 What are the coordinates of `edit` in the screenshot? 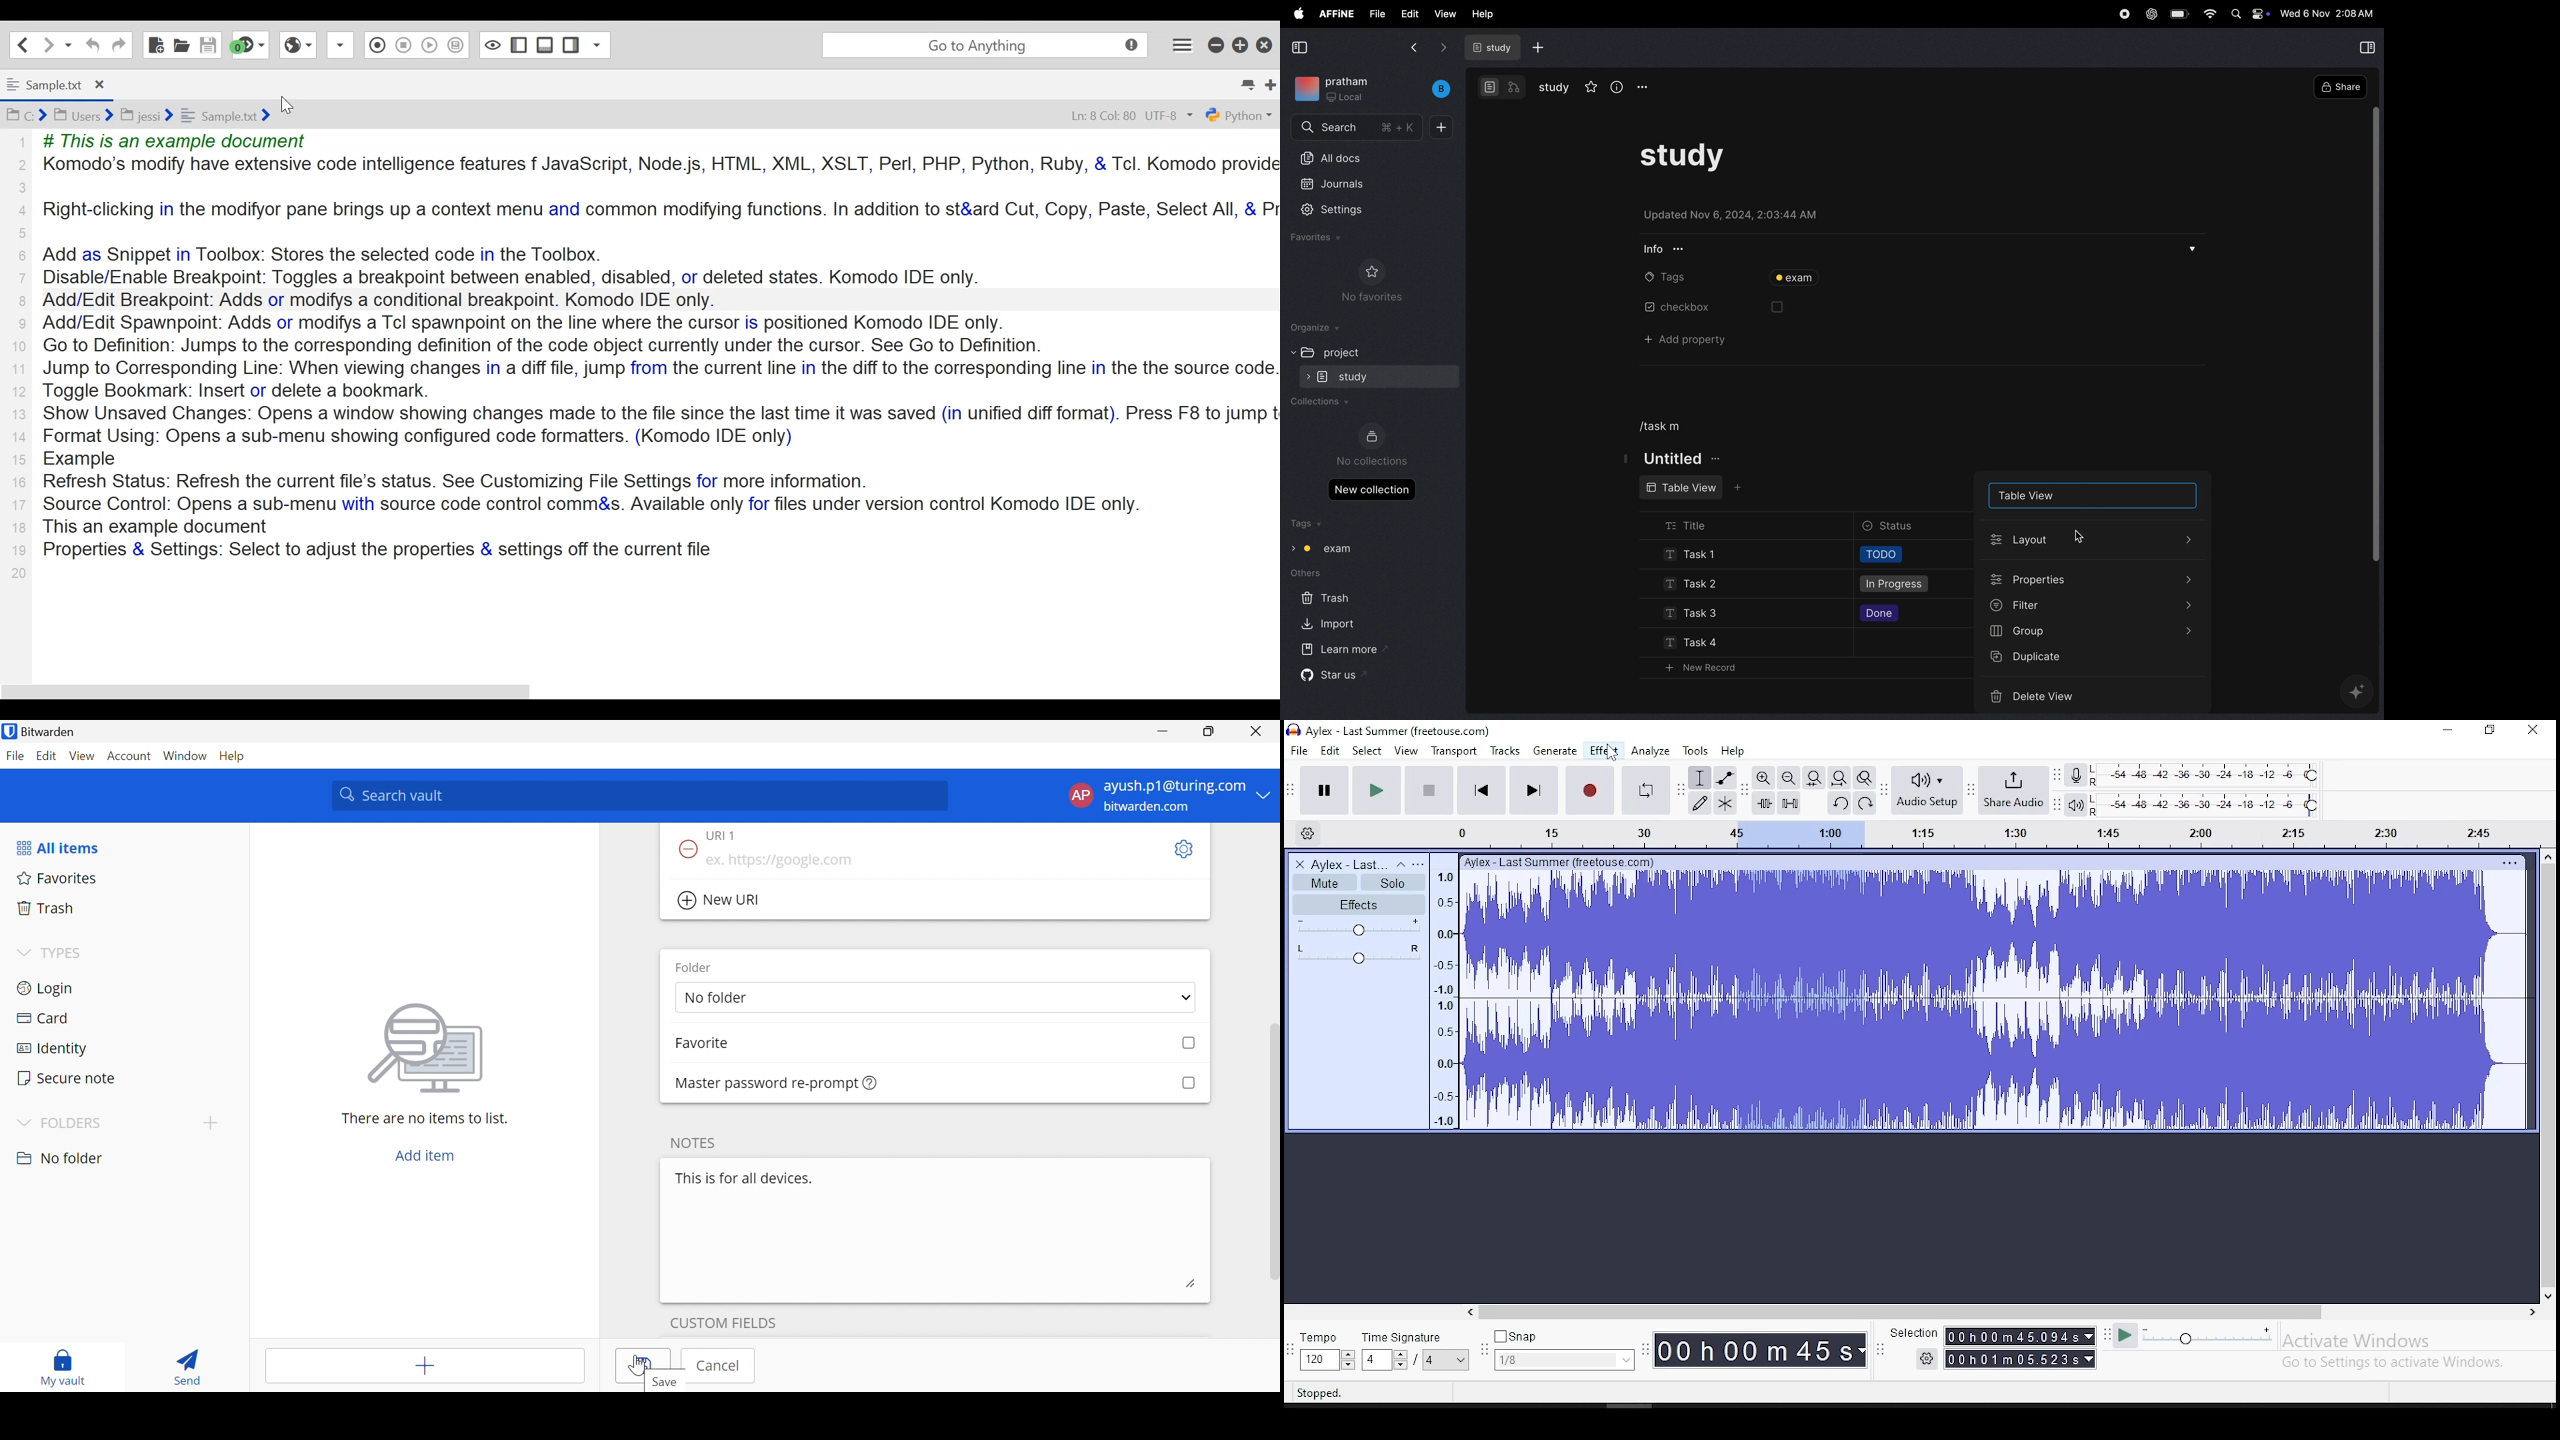 It's located at (1411, 14).